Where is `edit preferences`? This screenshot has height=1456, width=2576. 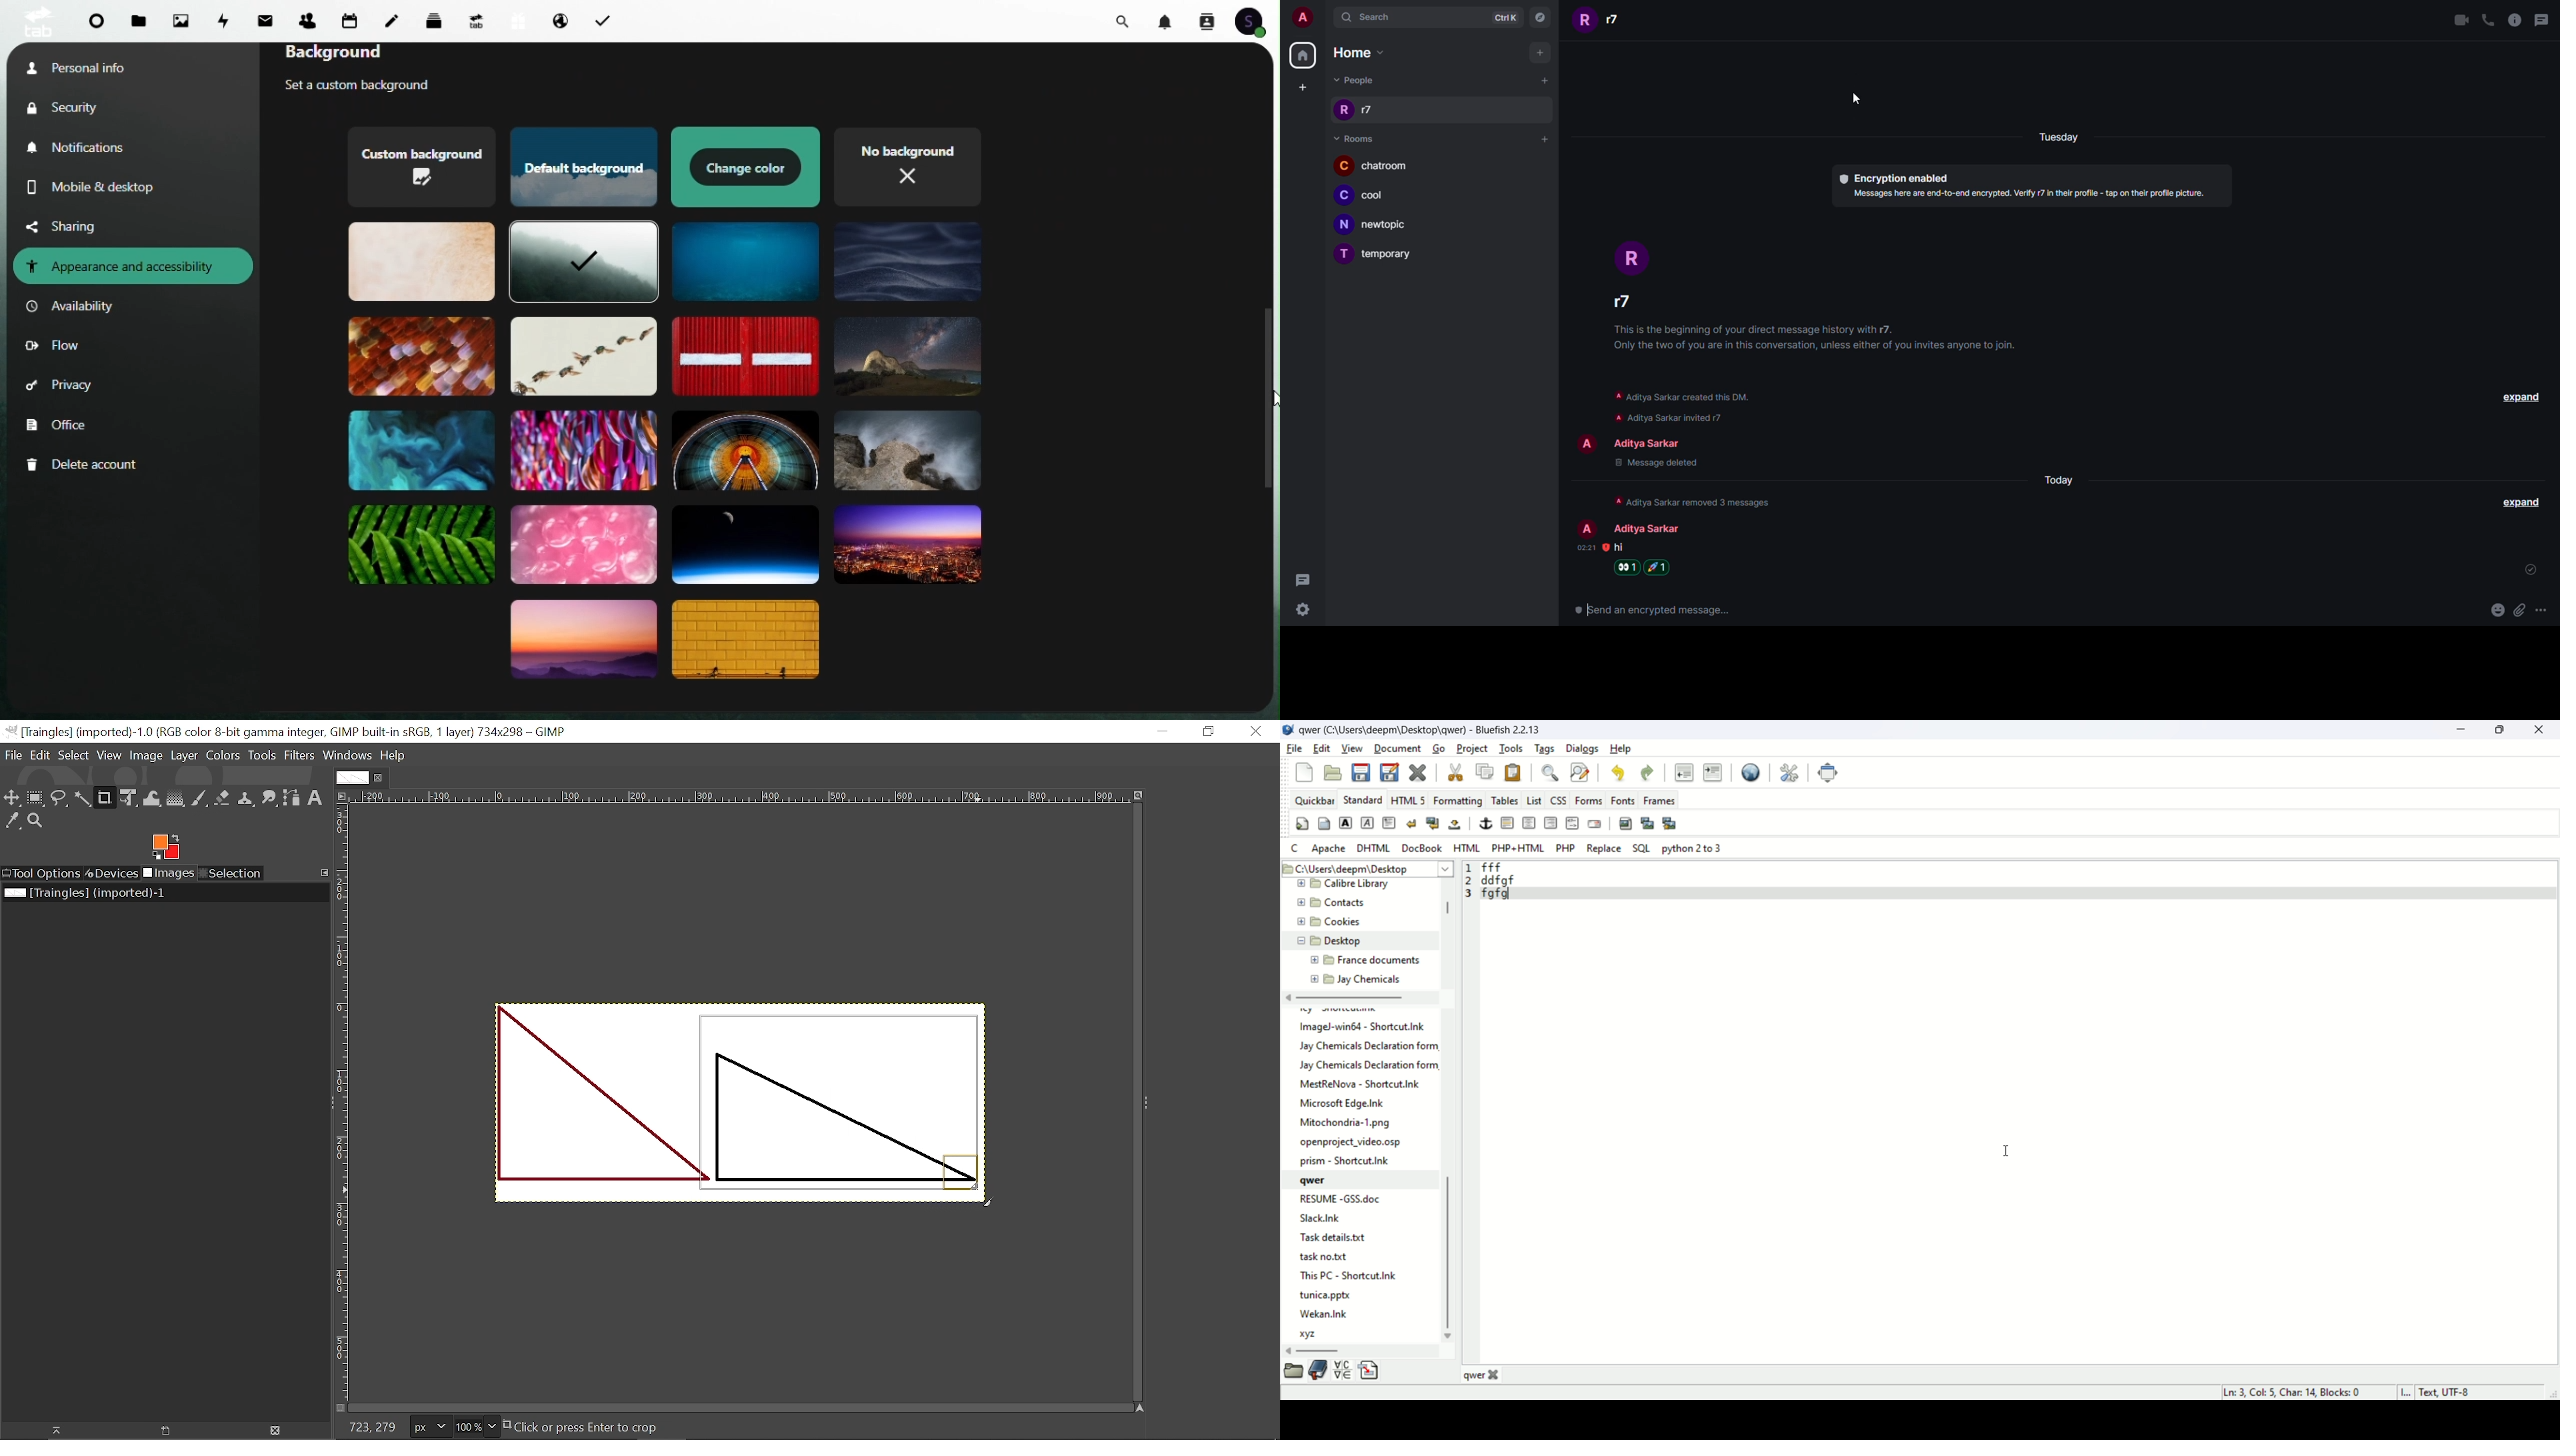 edit preferences is located at coordinates (1790, 772).